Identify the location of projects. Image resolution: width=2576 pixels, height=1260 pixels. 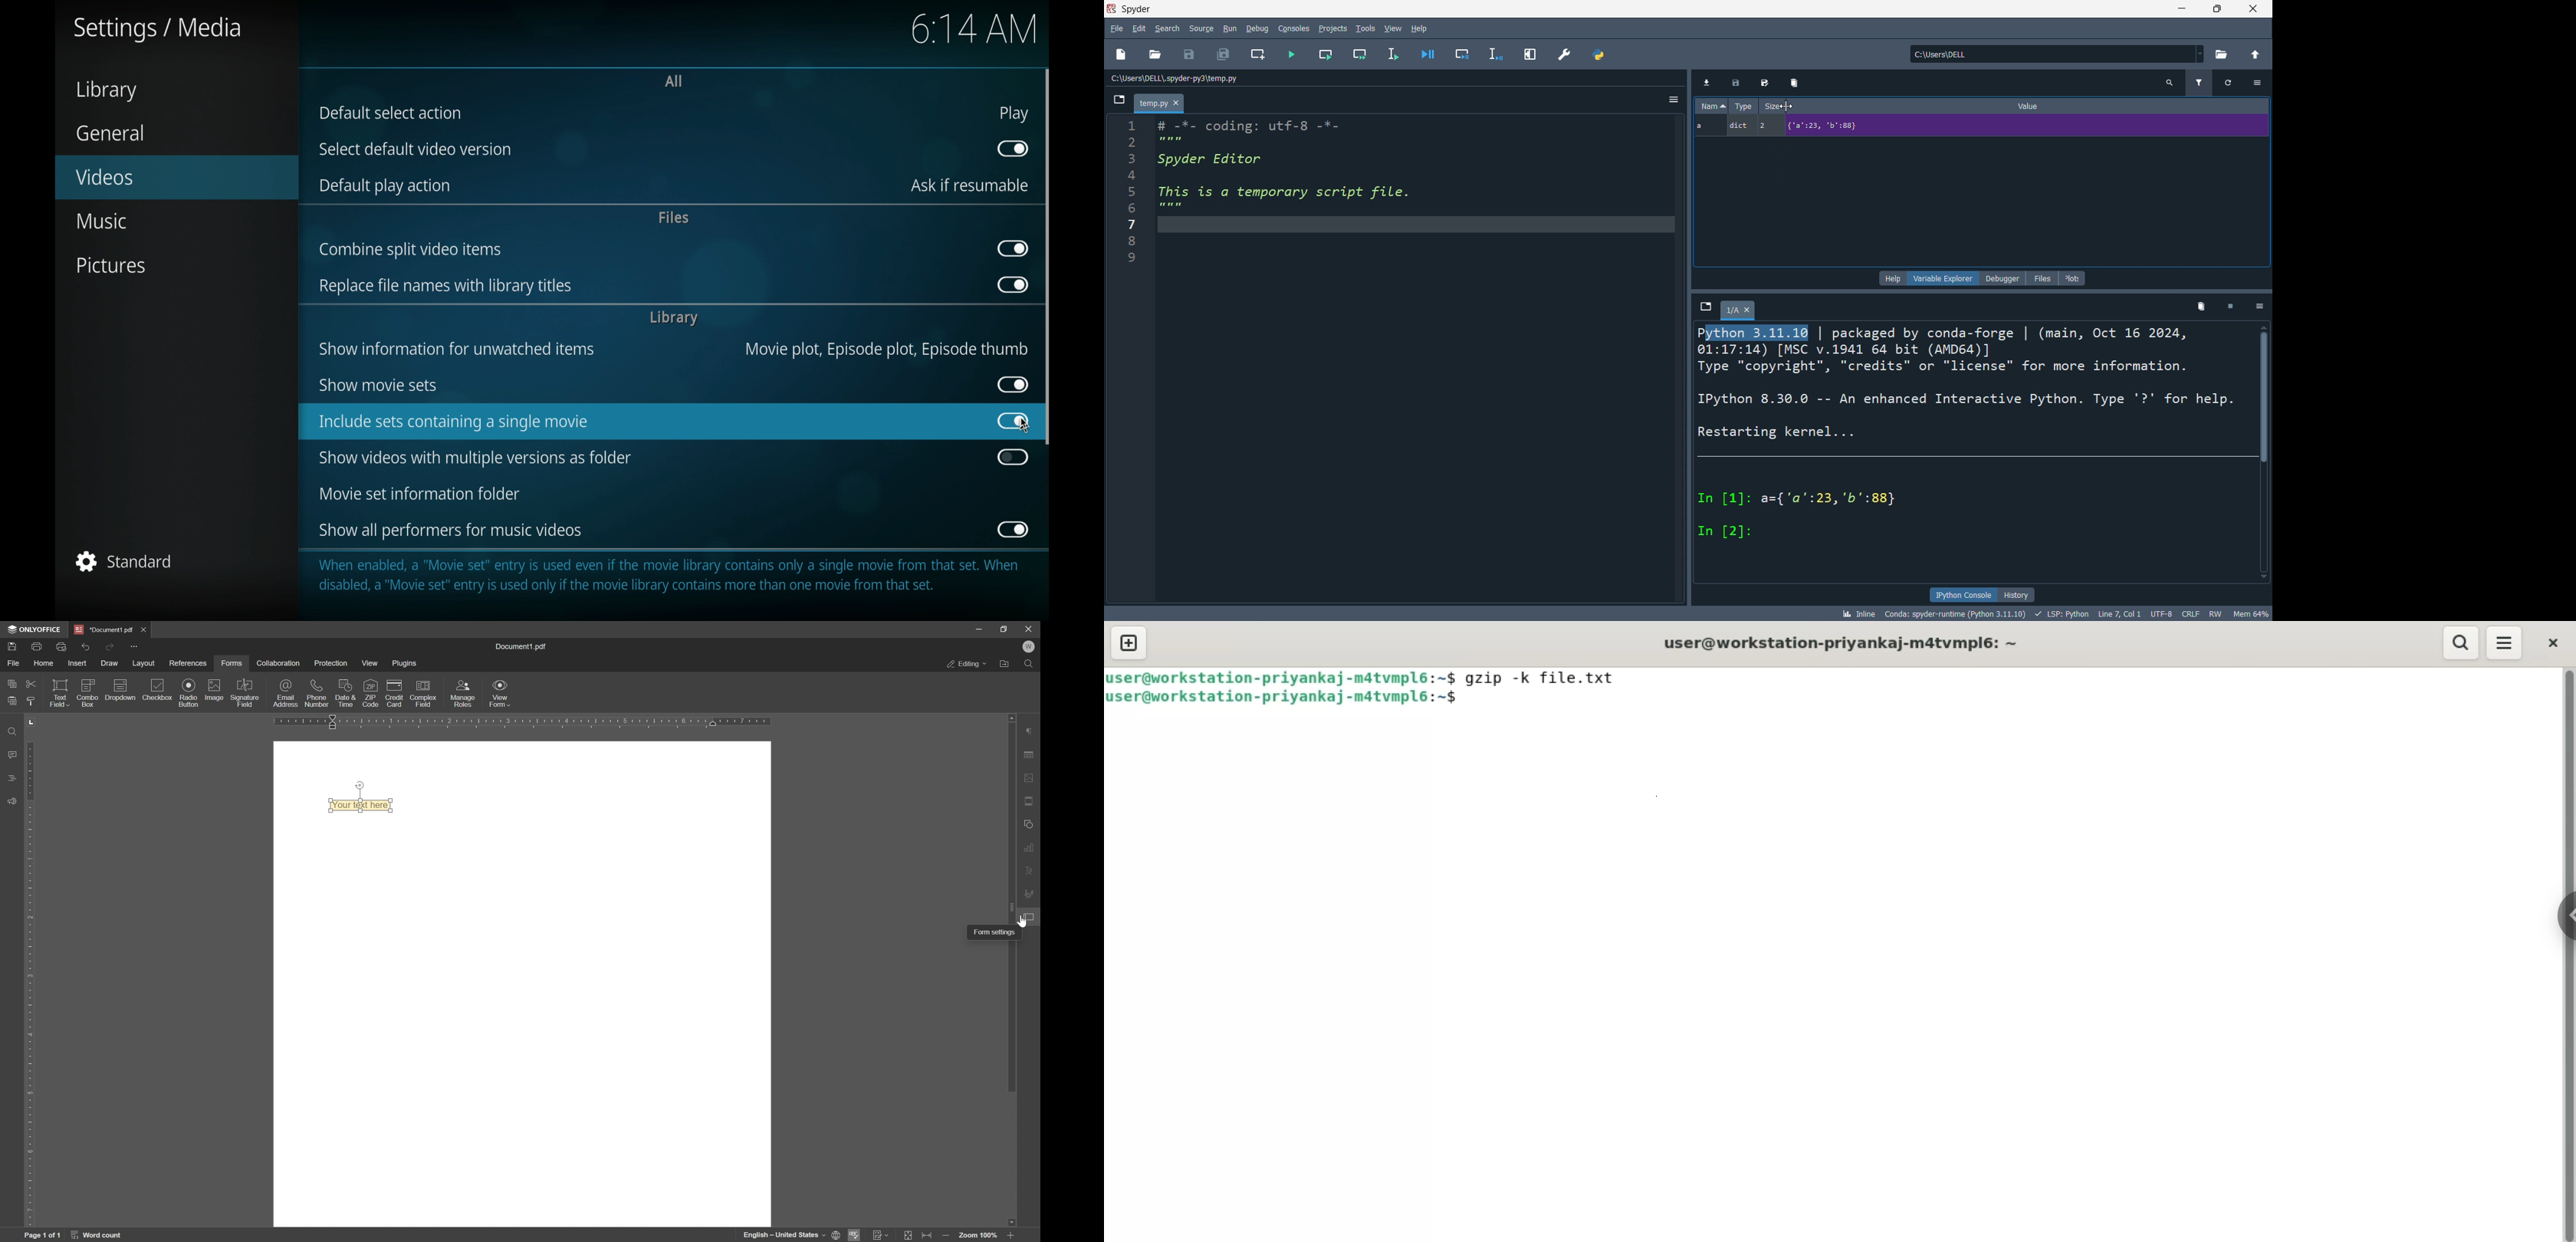
(1329, 27).